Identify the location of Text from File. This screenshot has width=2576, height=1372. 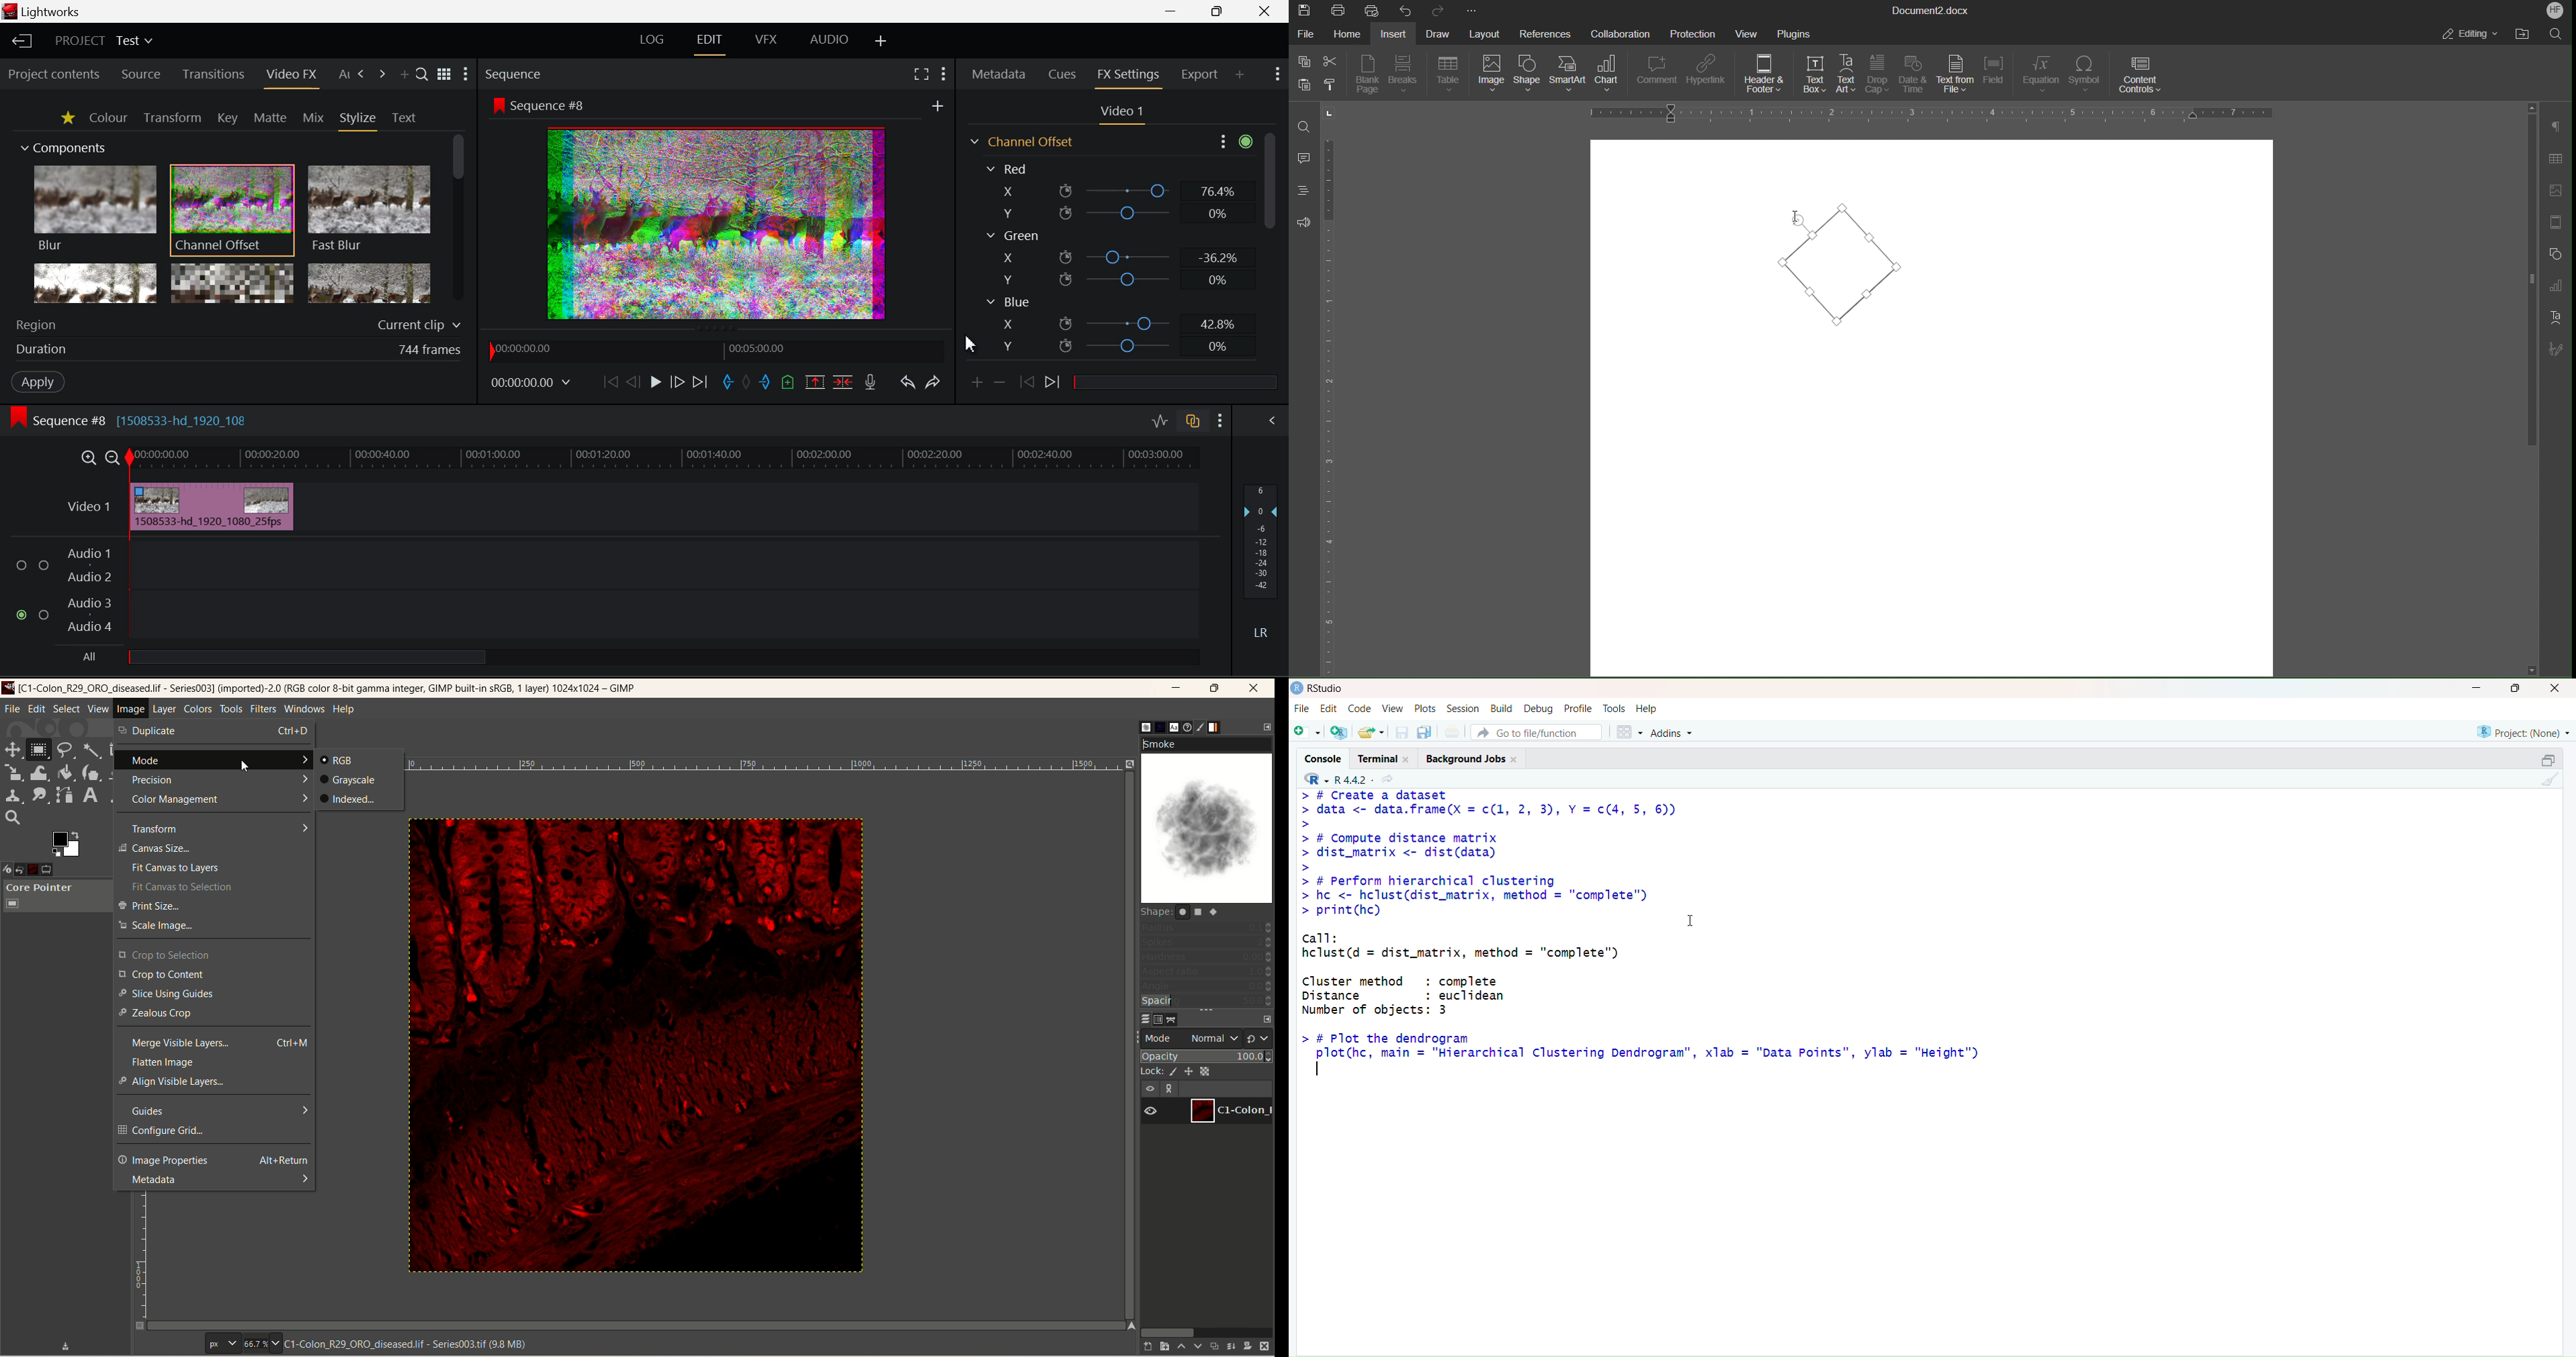
(1955, 74).